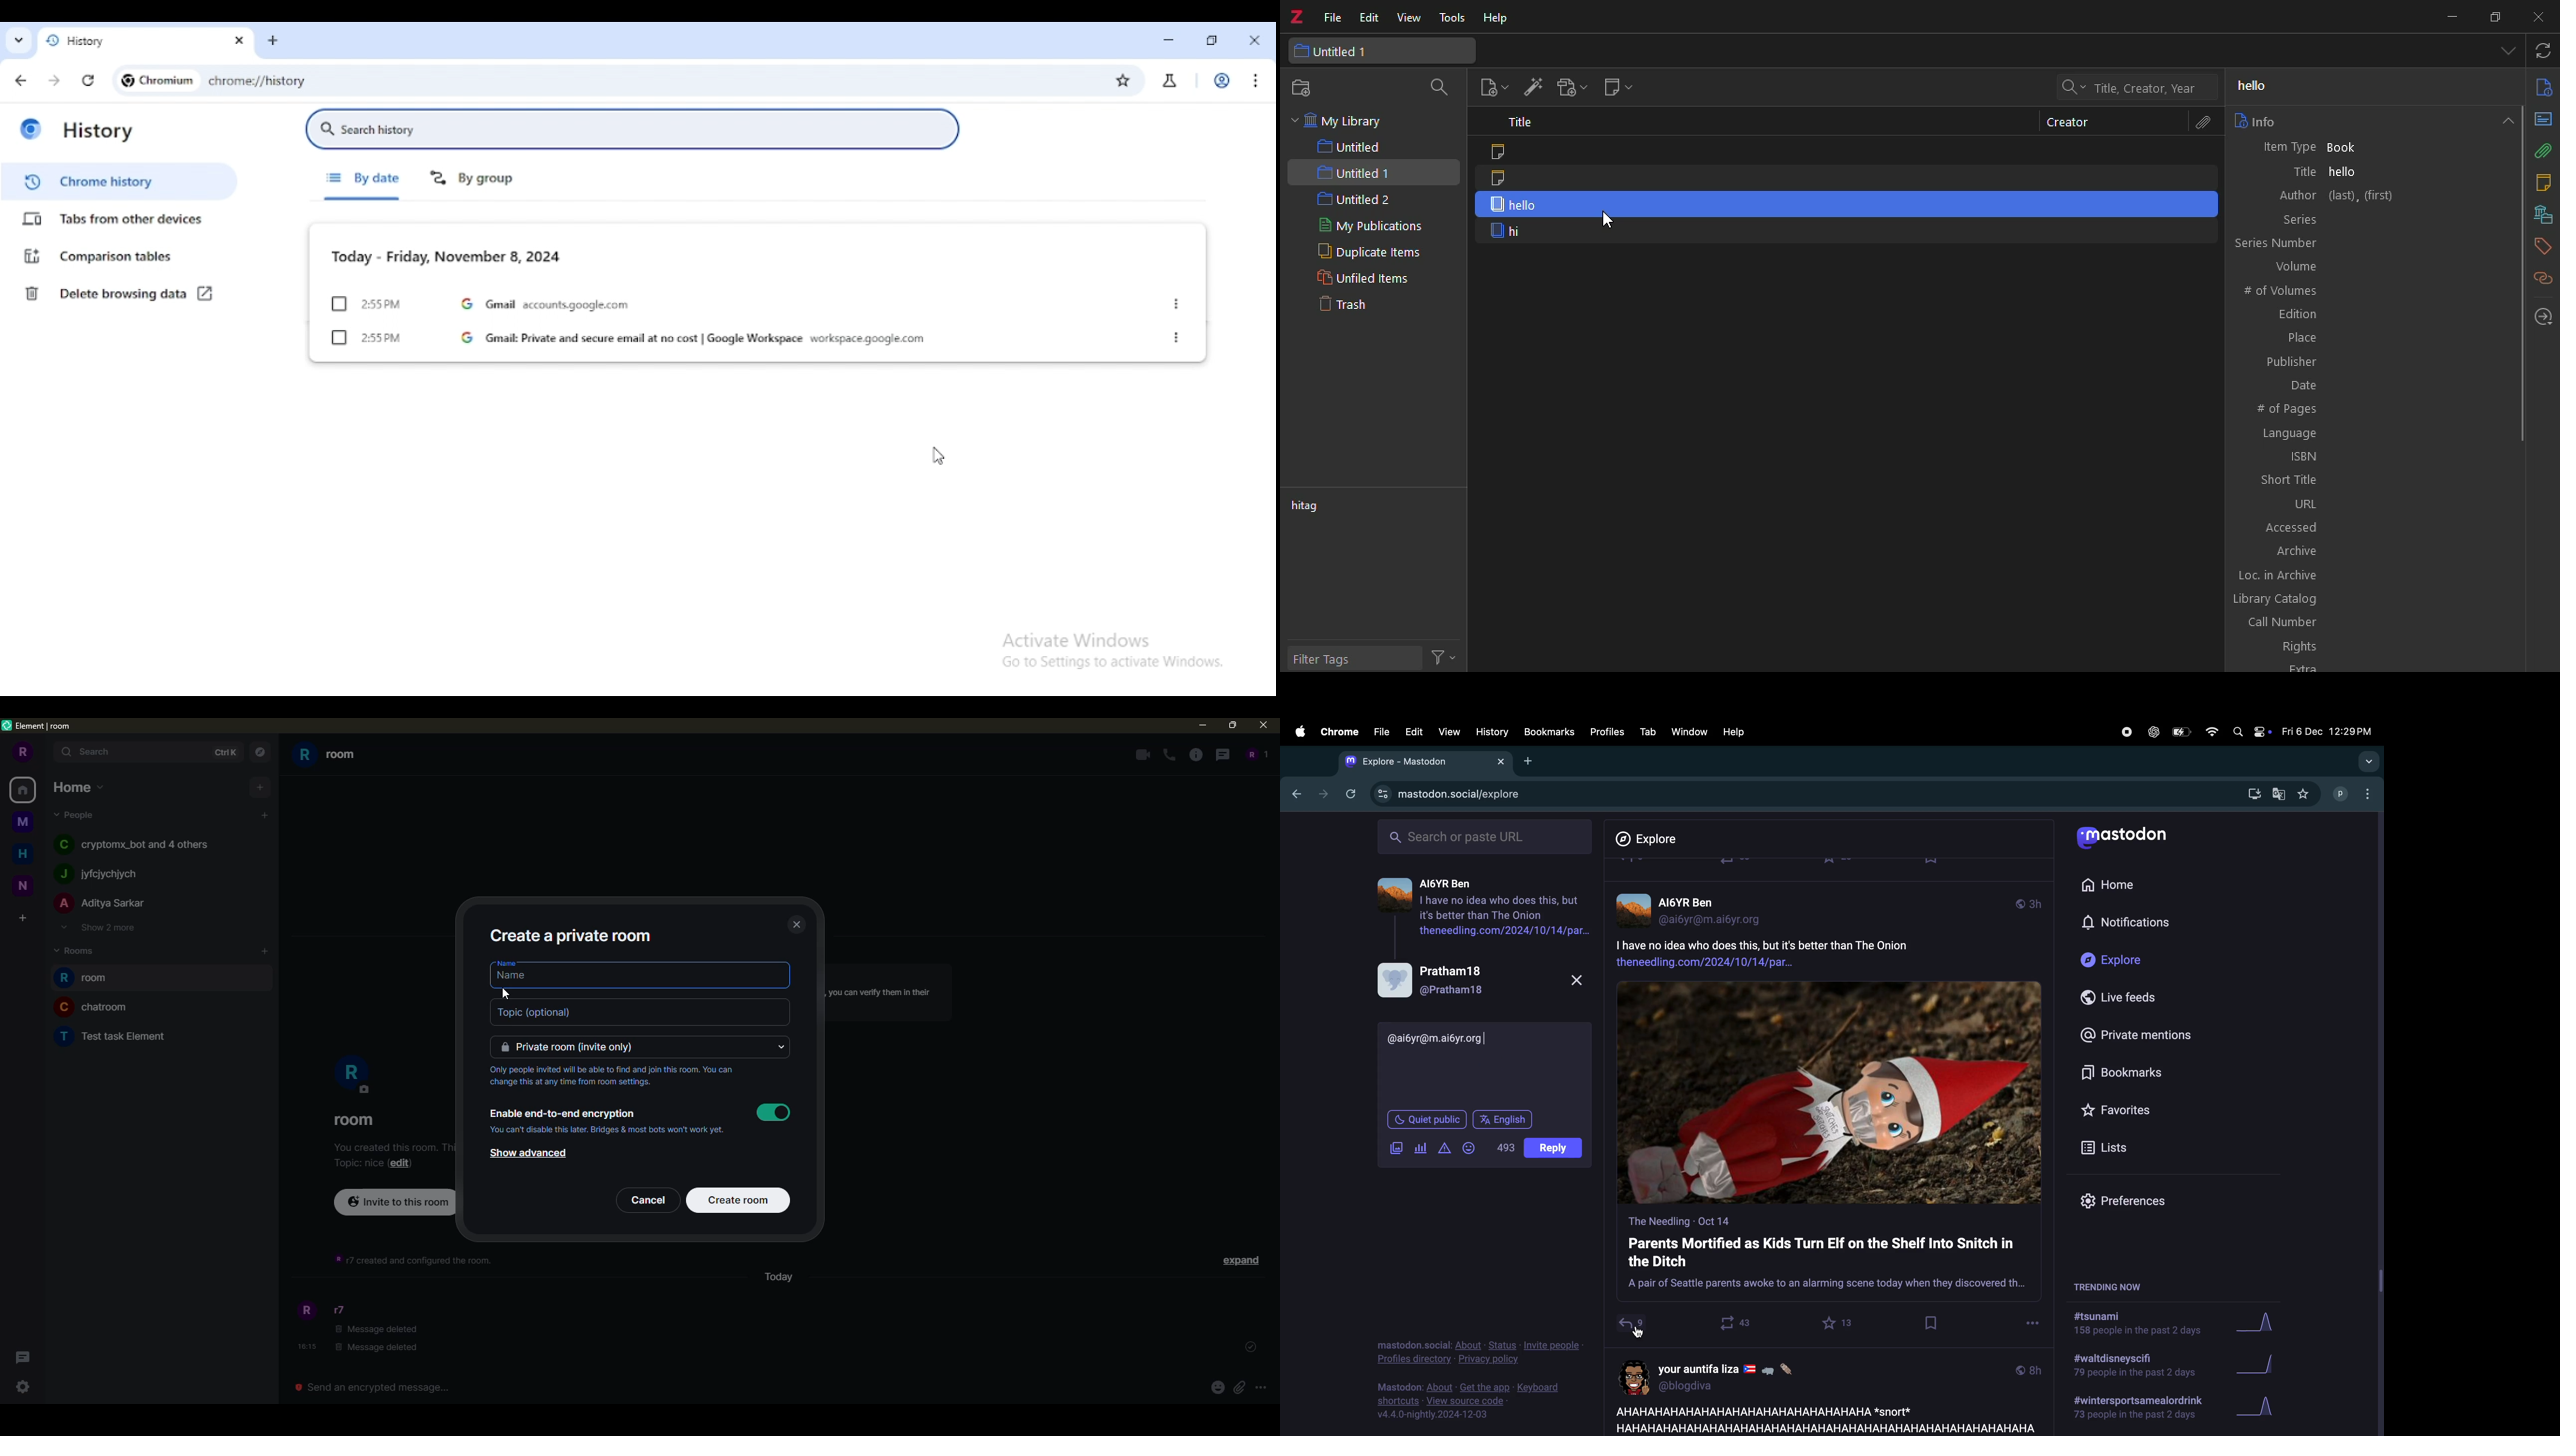 The image size is (2576, 1456). Describe the element at coordinates (117, 181) in the screenshot. I see `chrome history` at that location.